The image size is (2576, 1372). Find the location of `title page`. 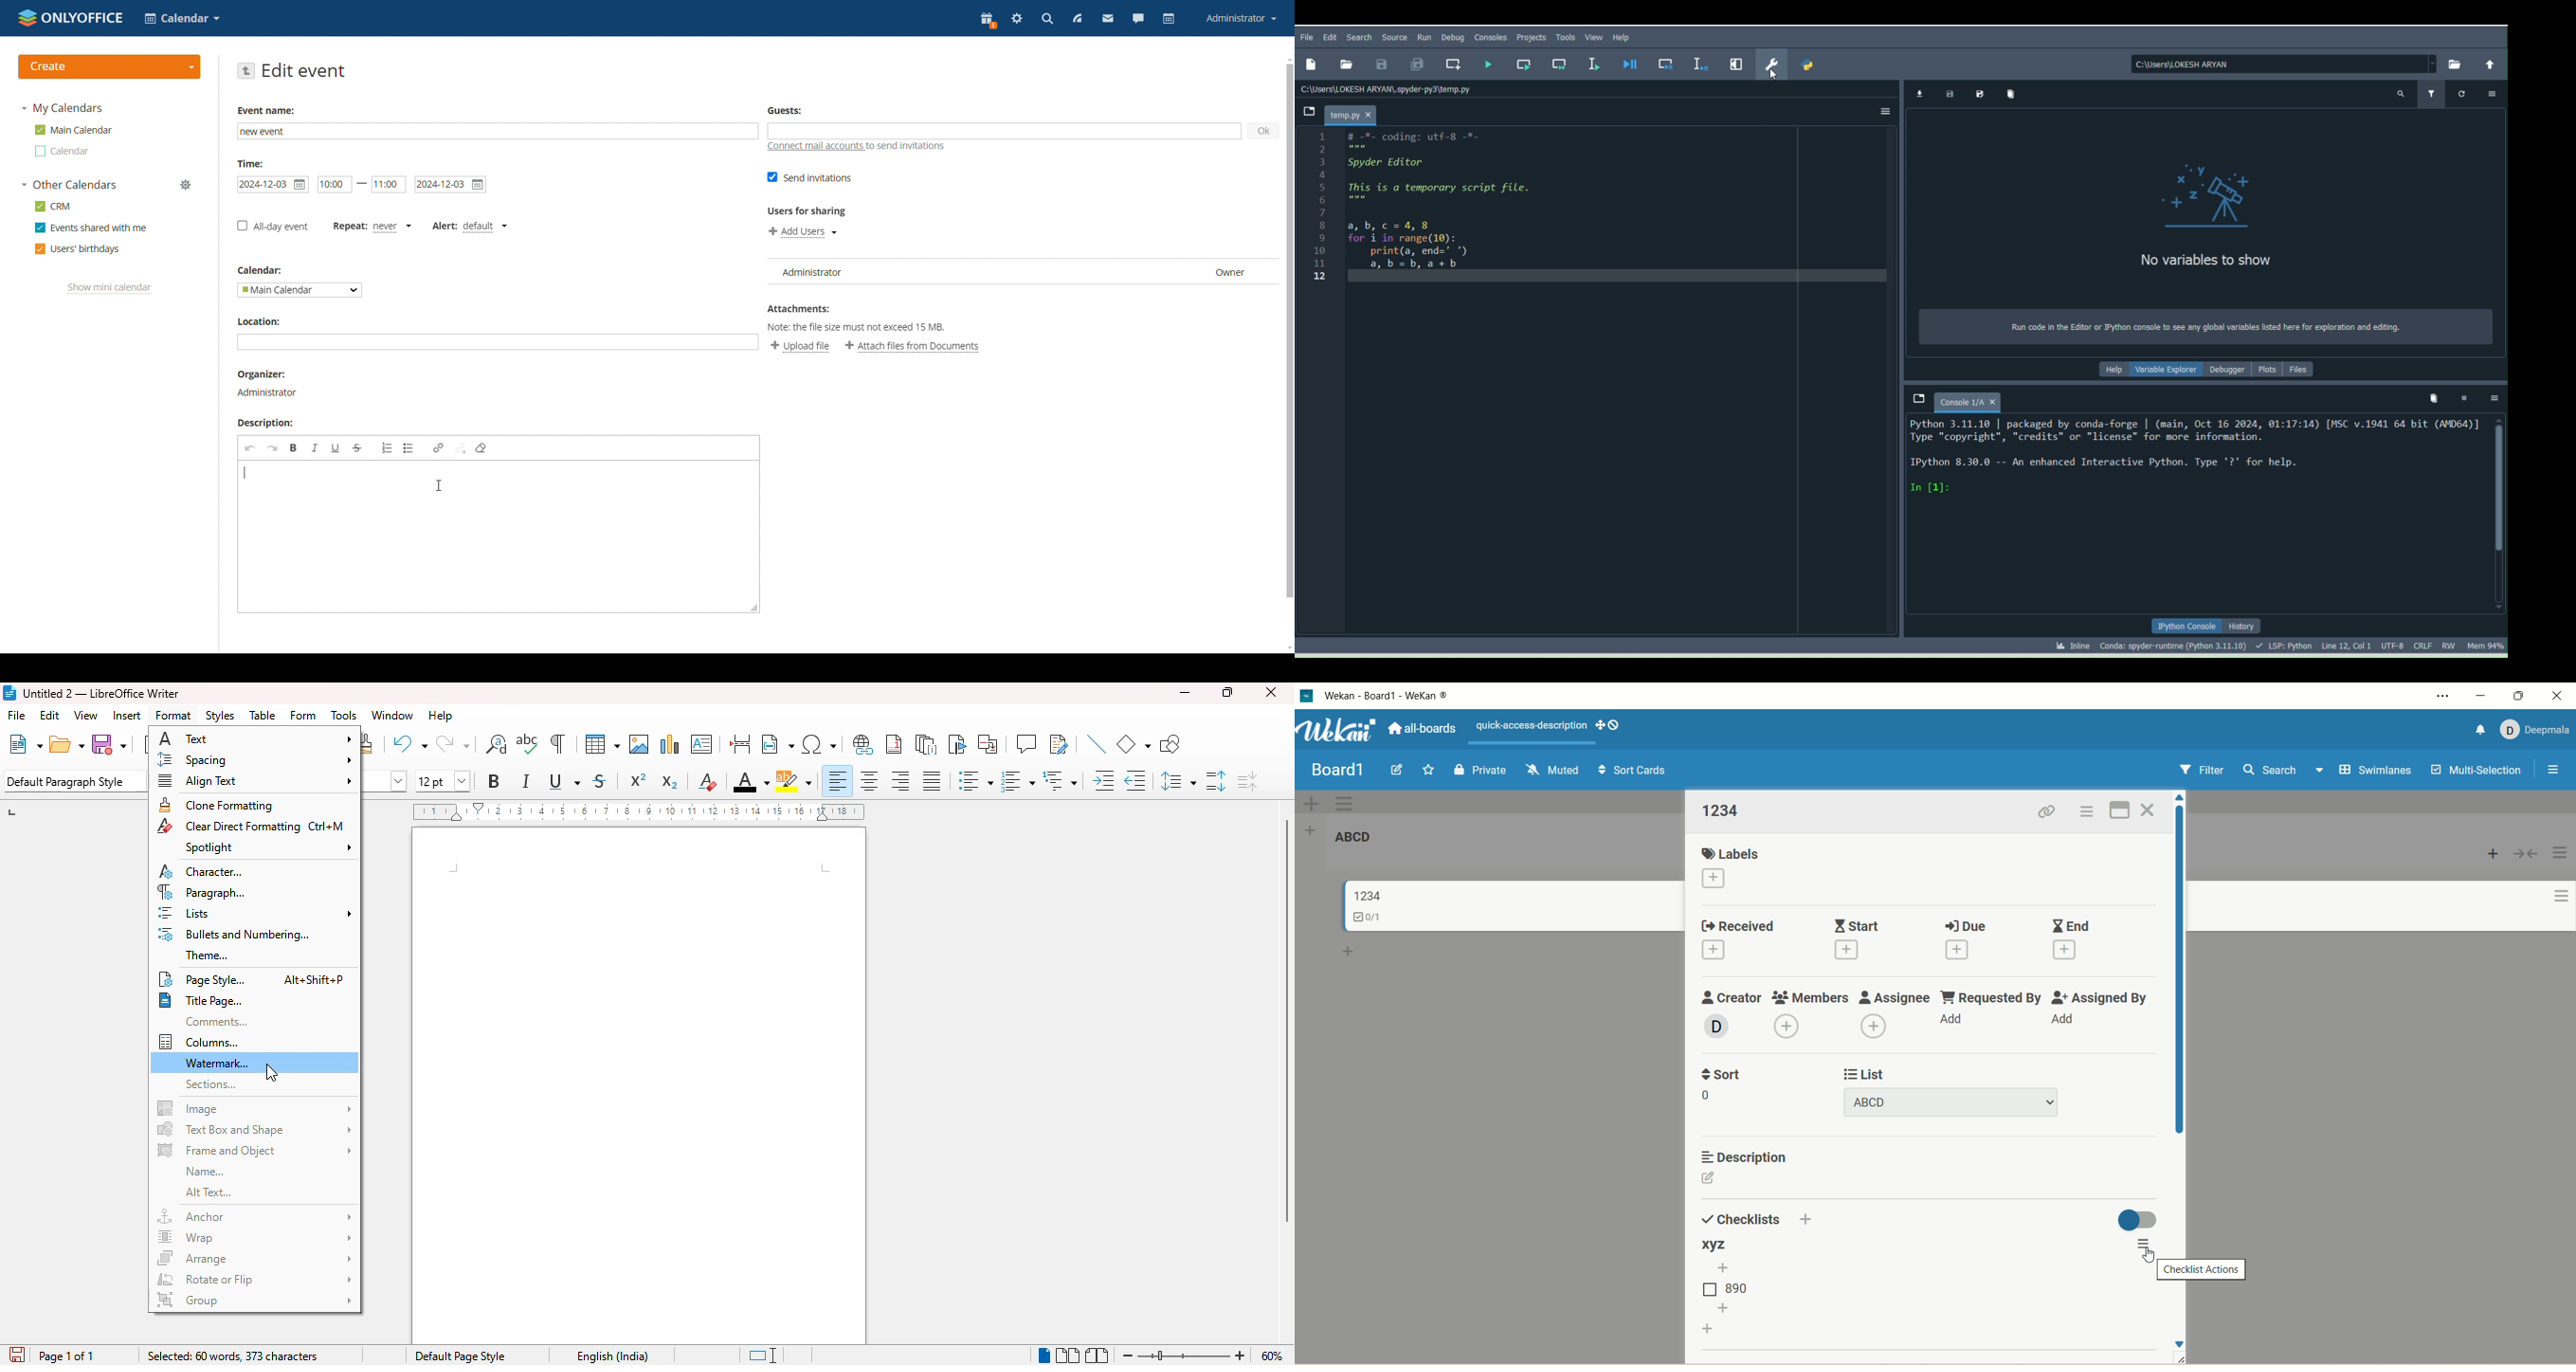

title page is located at coordinates (199, 1000).